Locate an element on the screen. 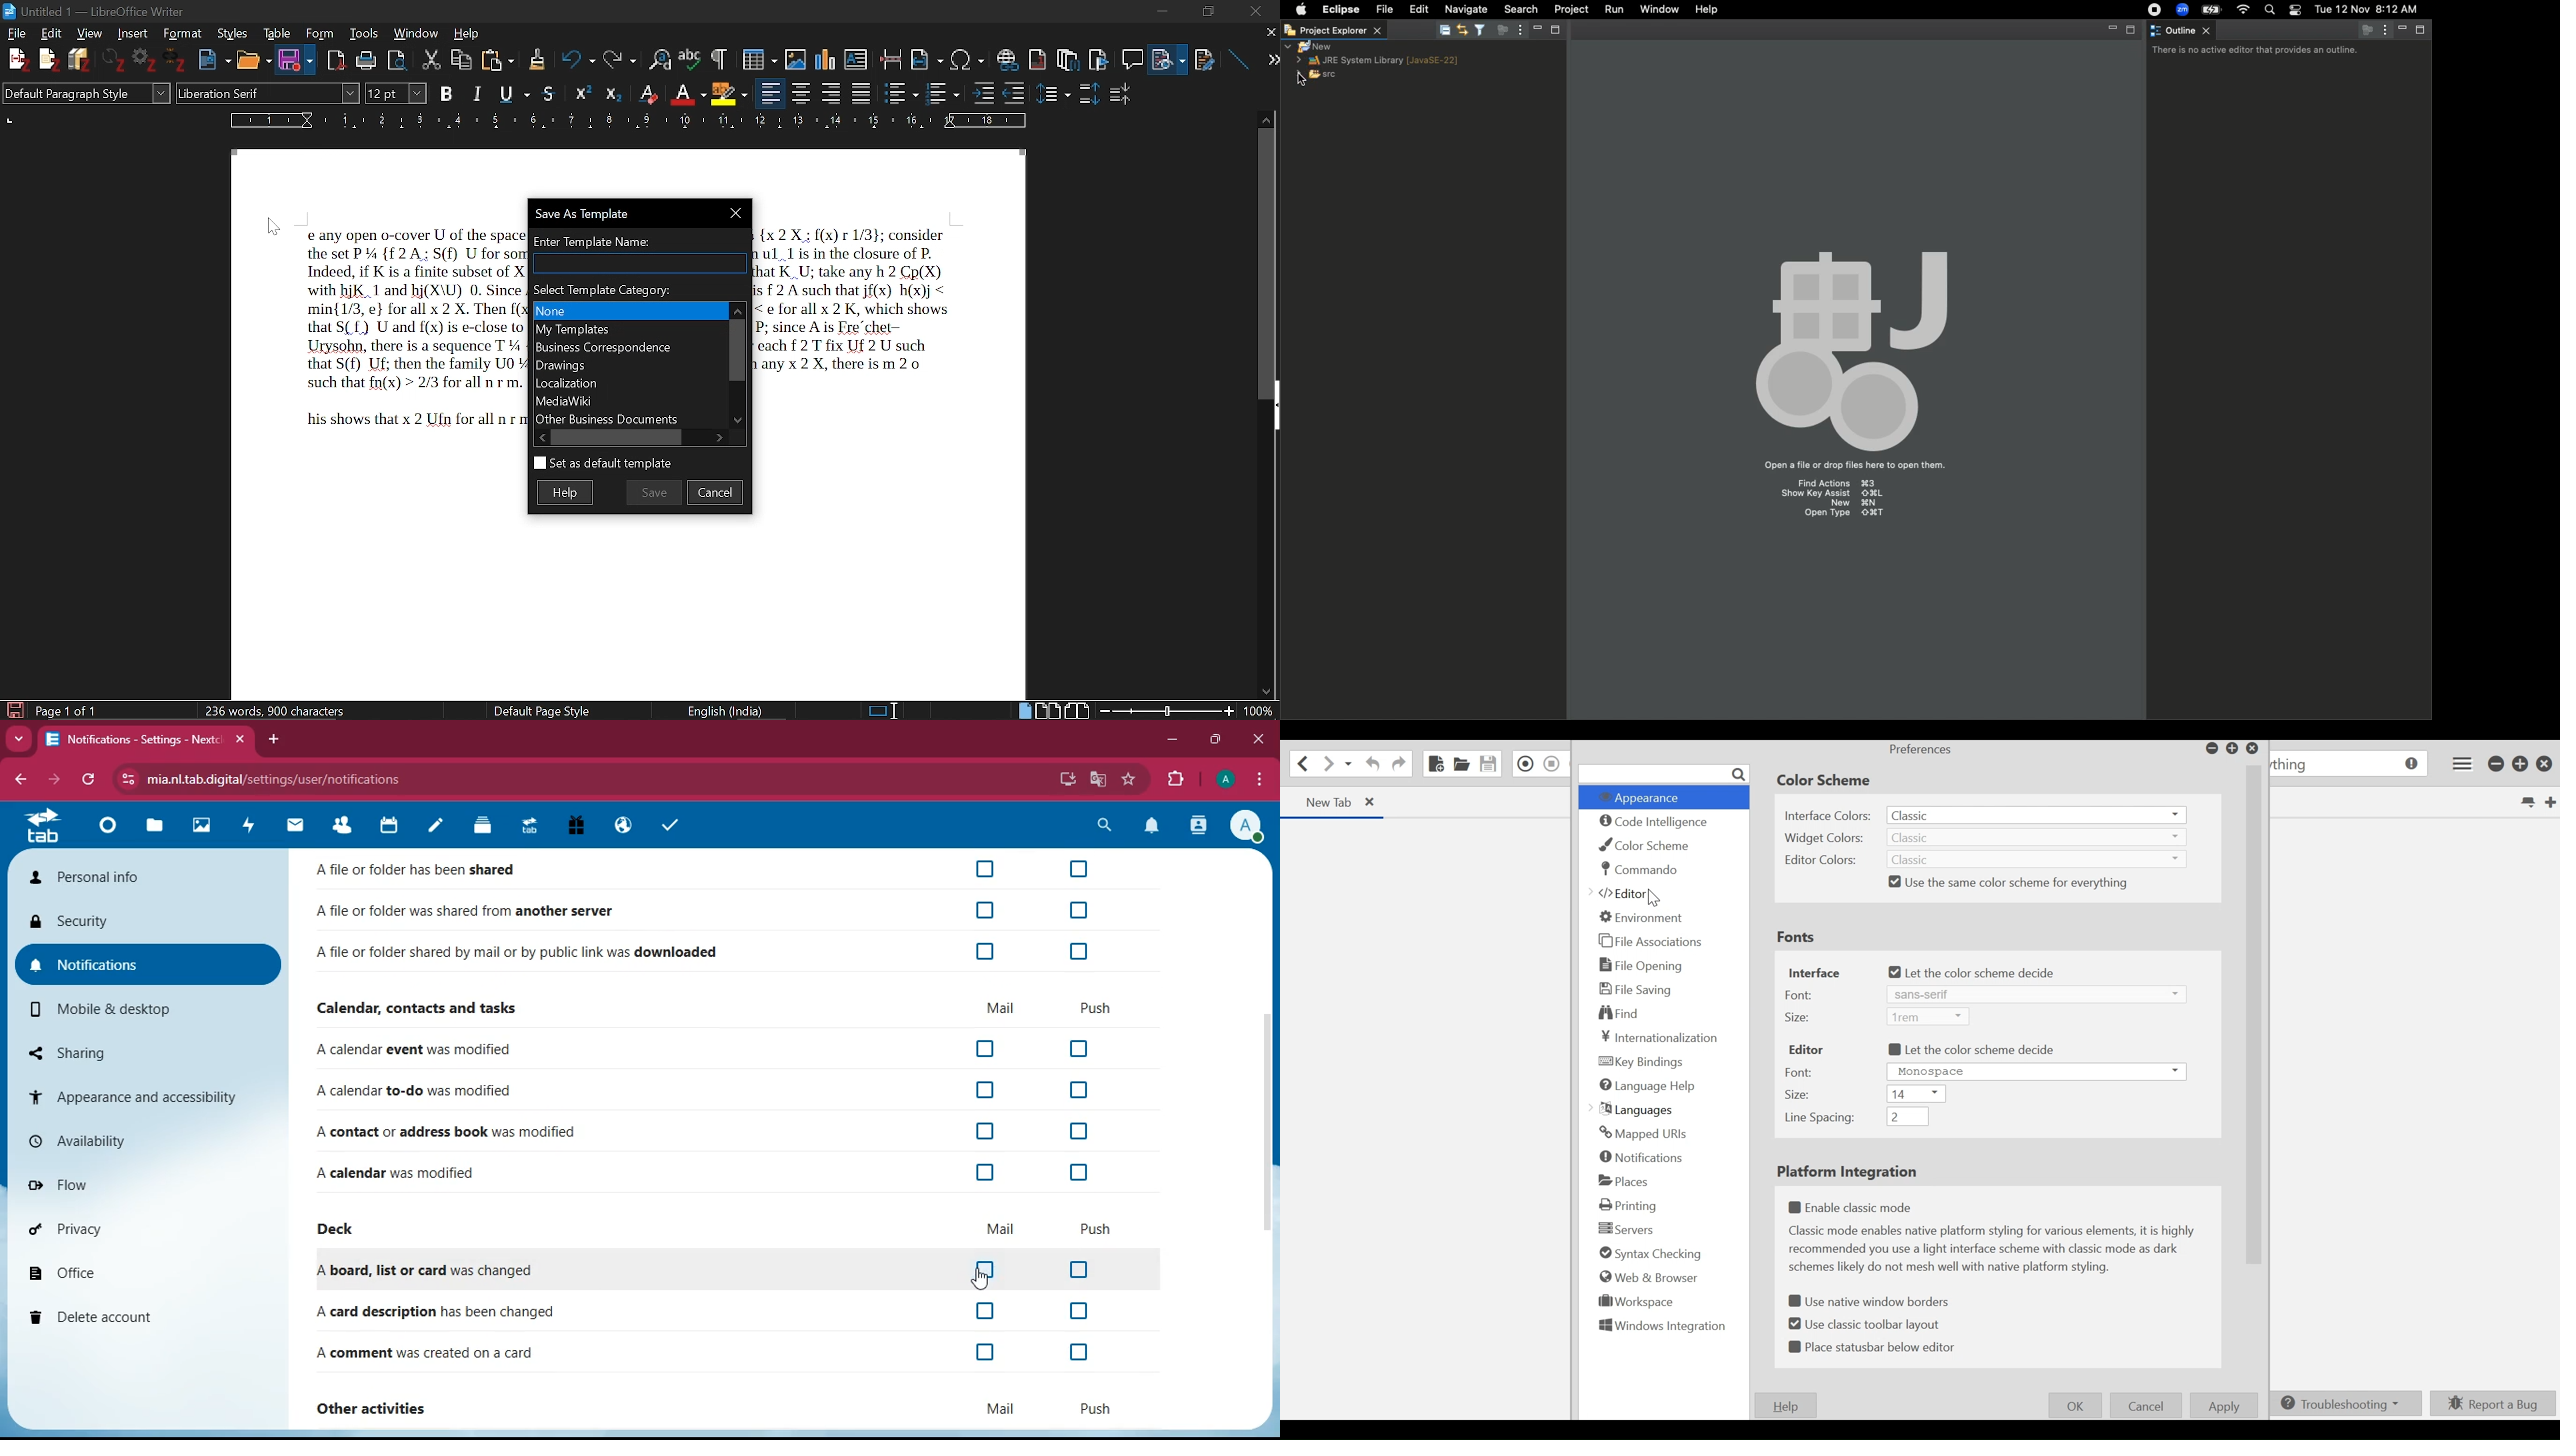 The height and width of the screenshot is (1456, 2576). off is located at coordinates (1079, 908).